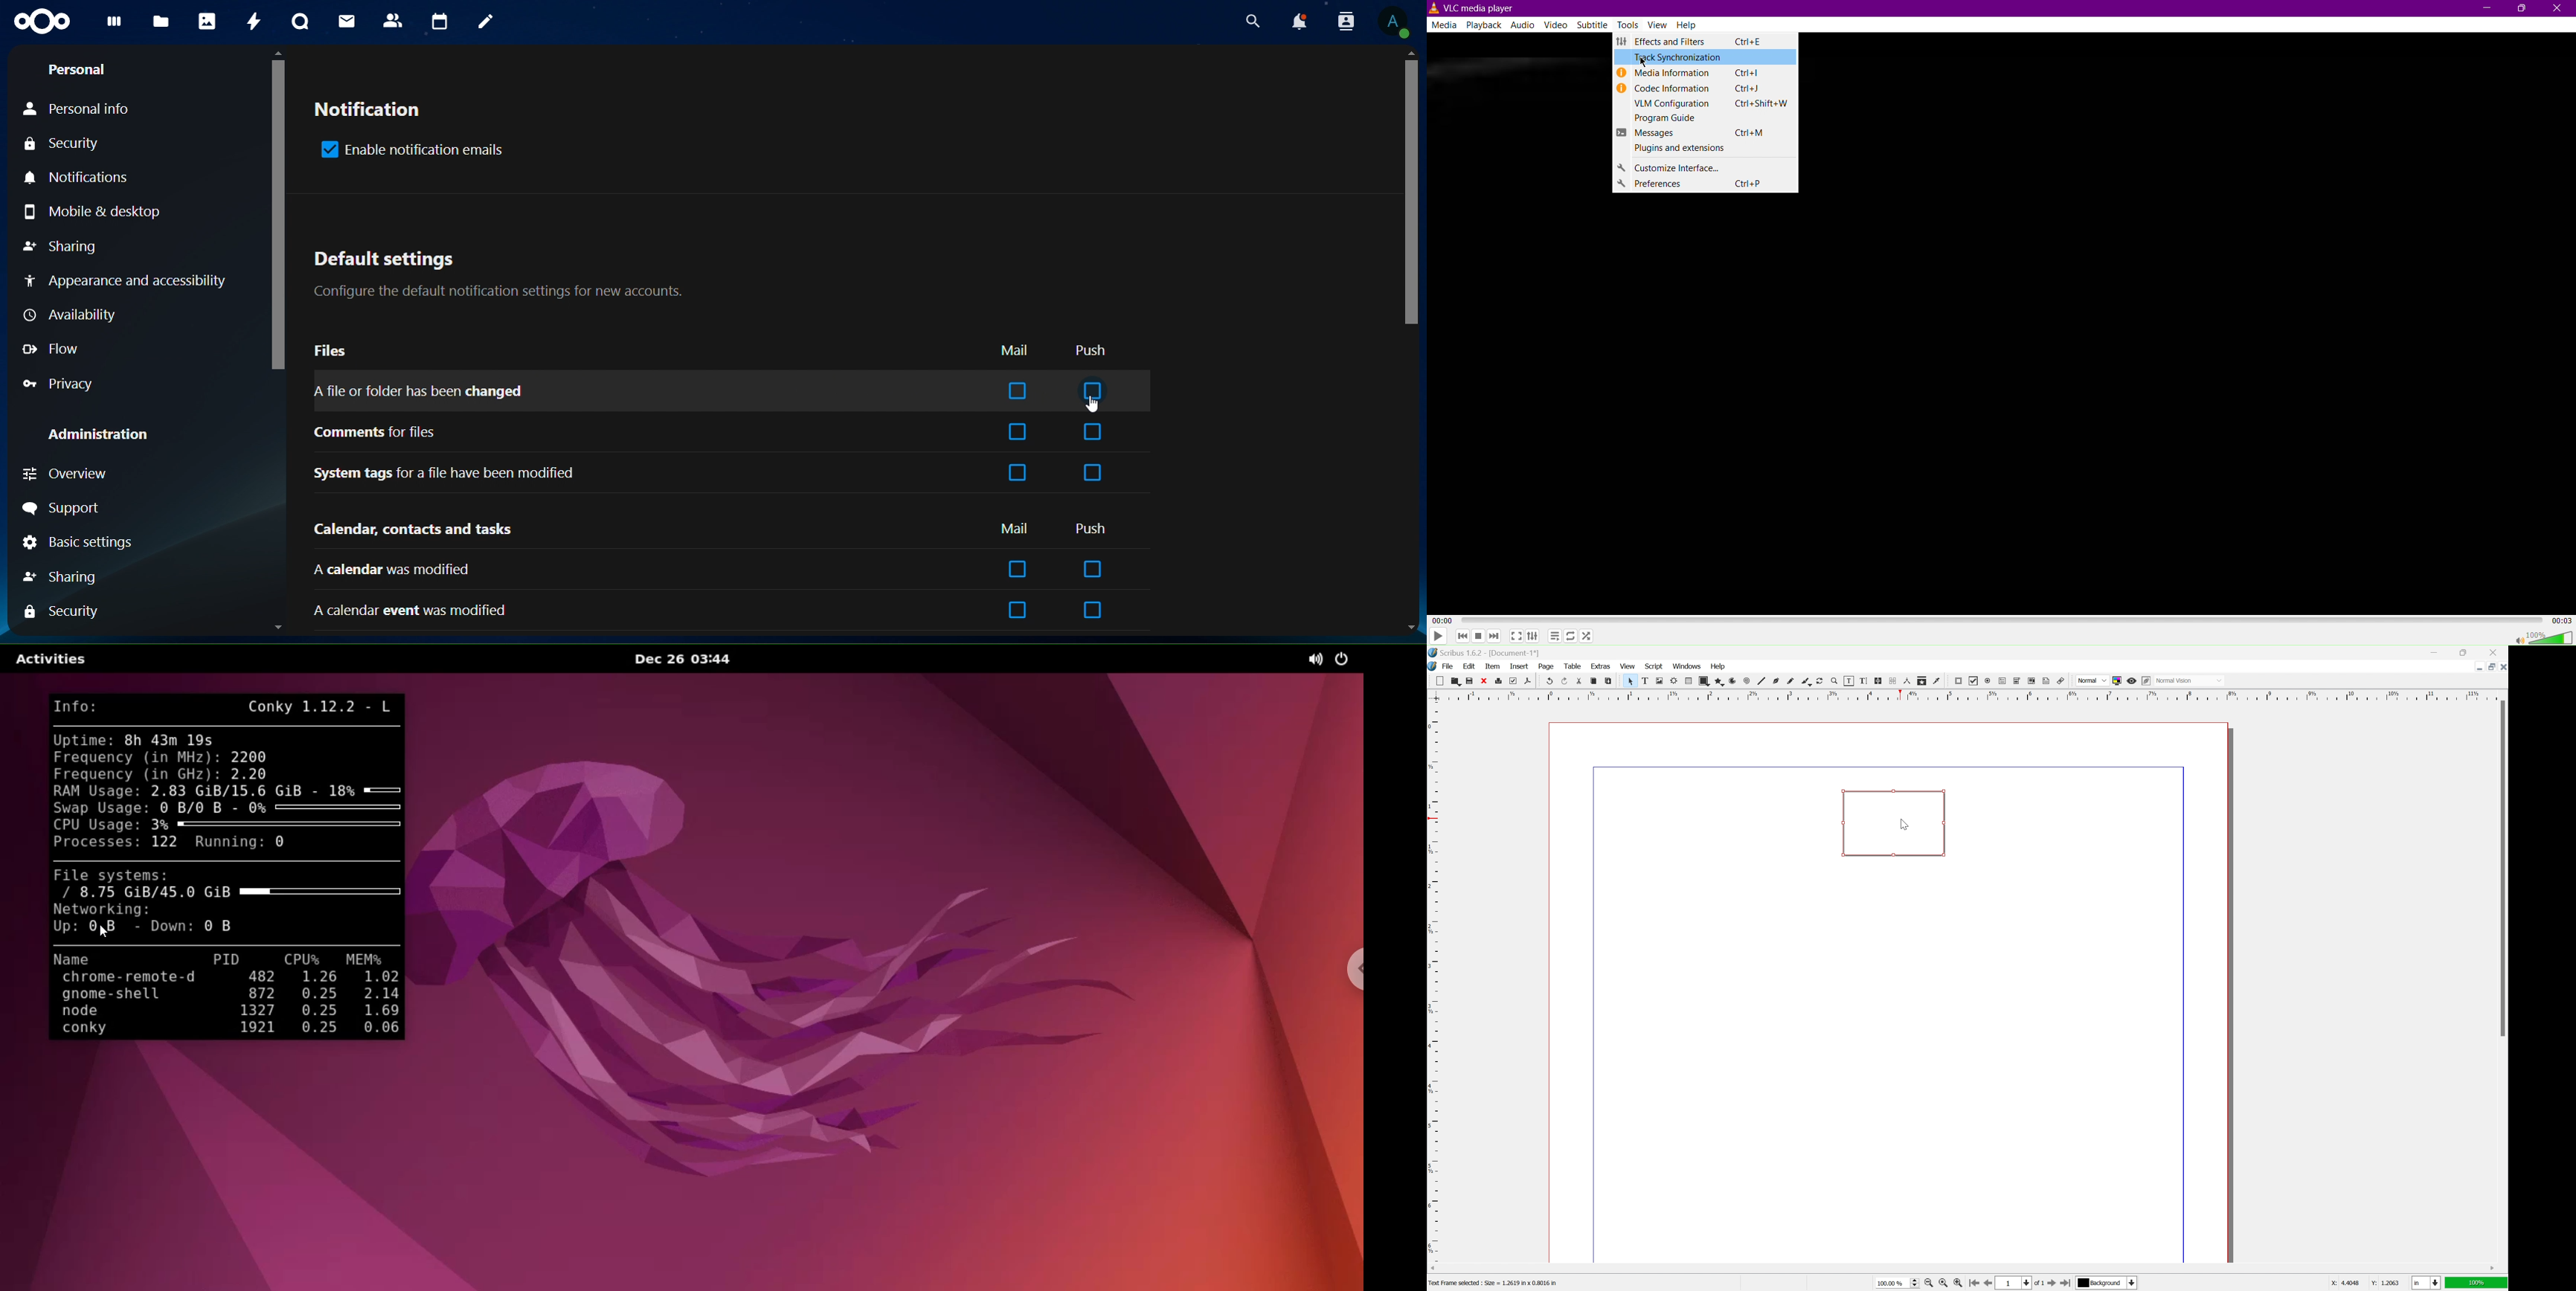 Image resolution: width=2576 pixels, height=1316 pixels. I want to click on edit contents of frame, so click(1849, 681).